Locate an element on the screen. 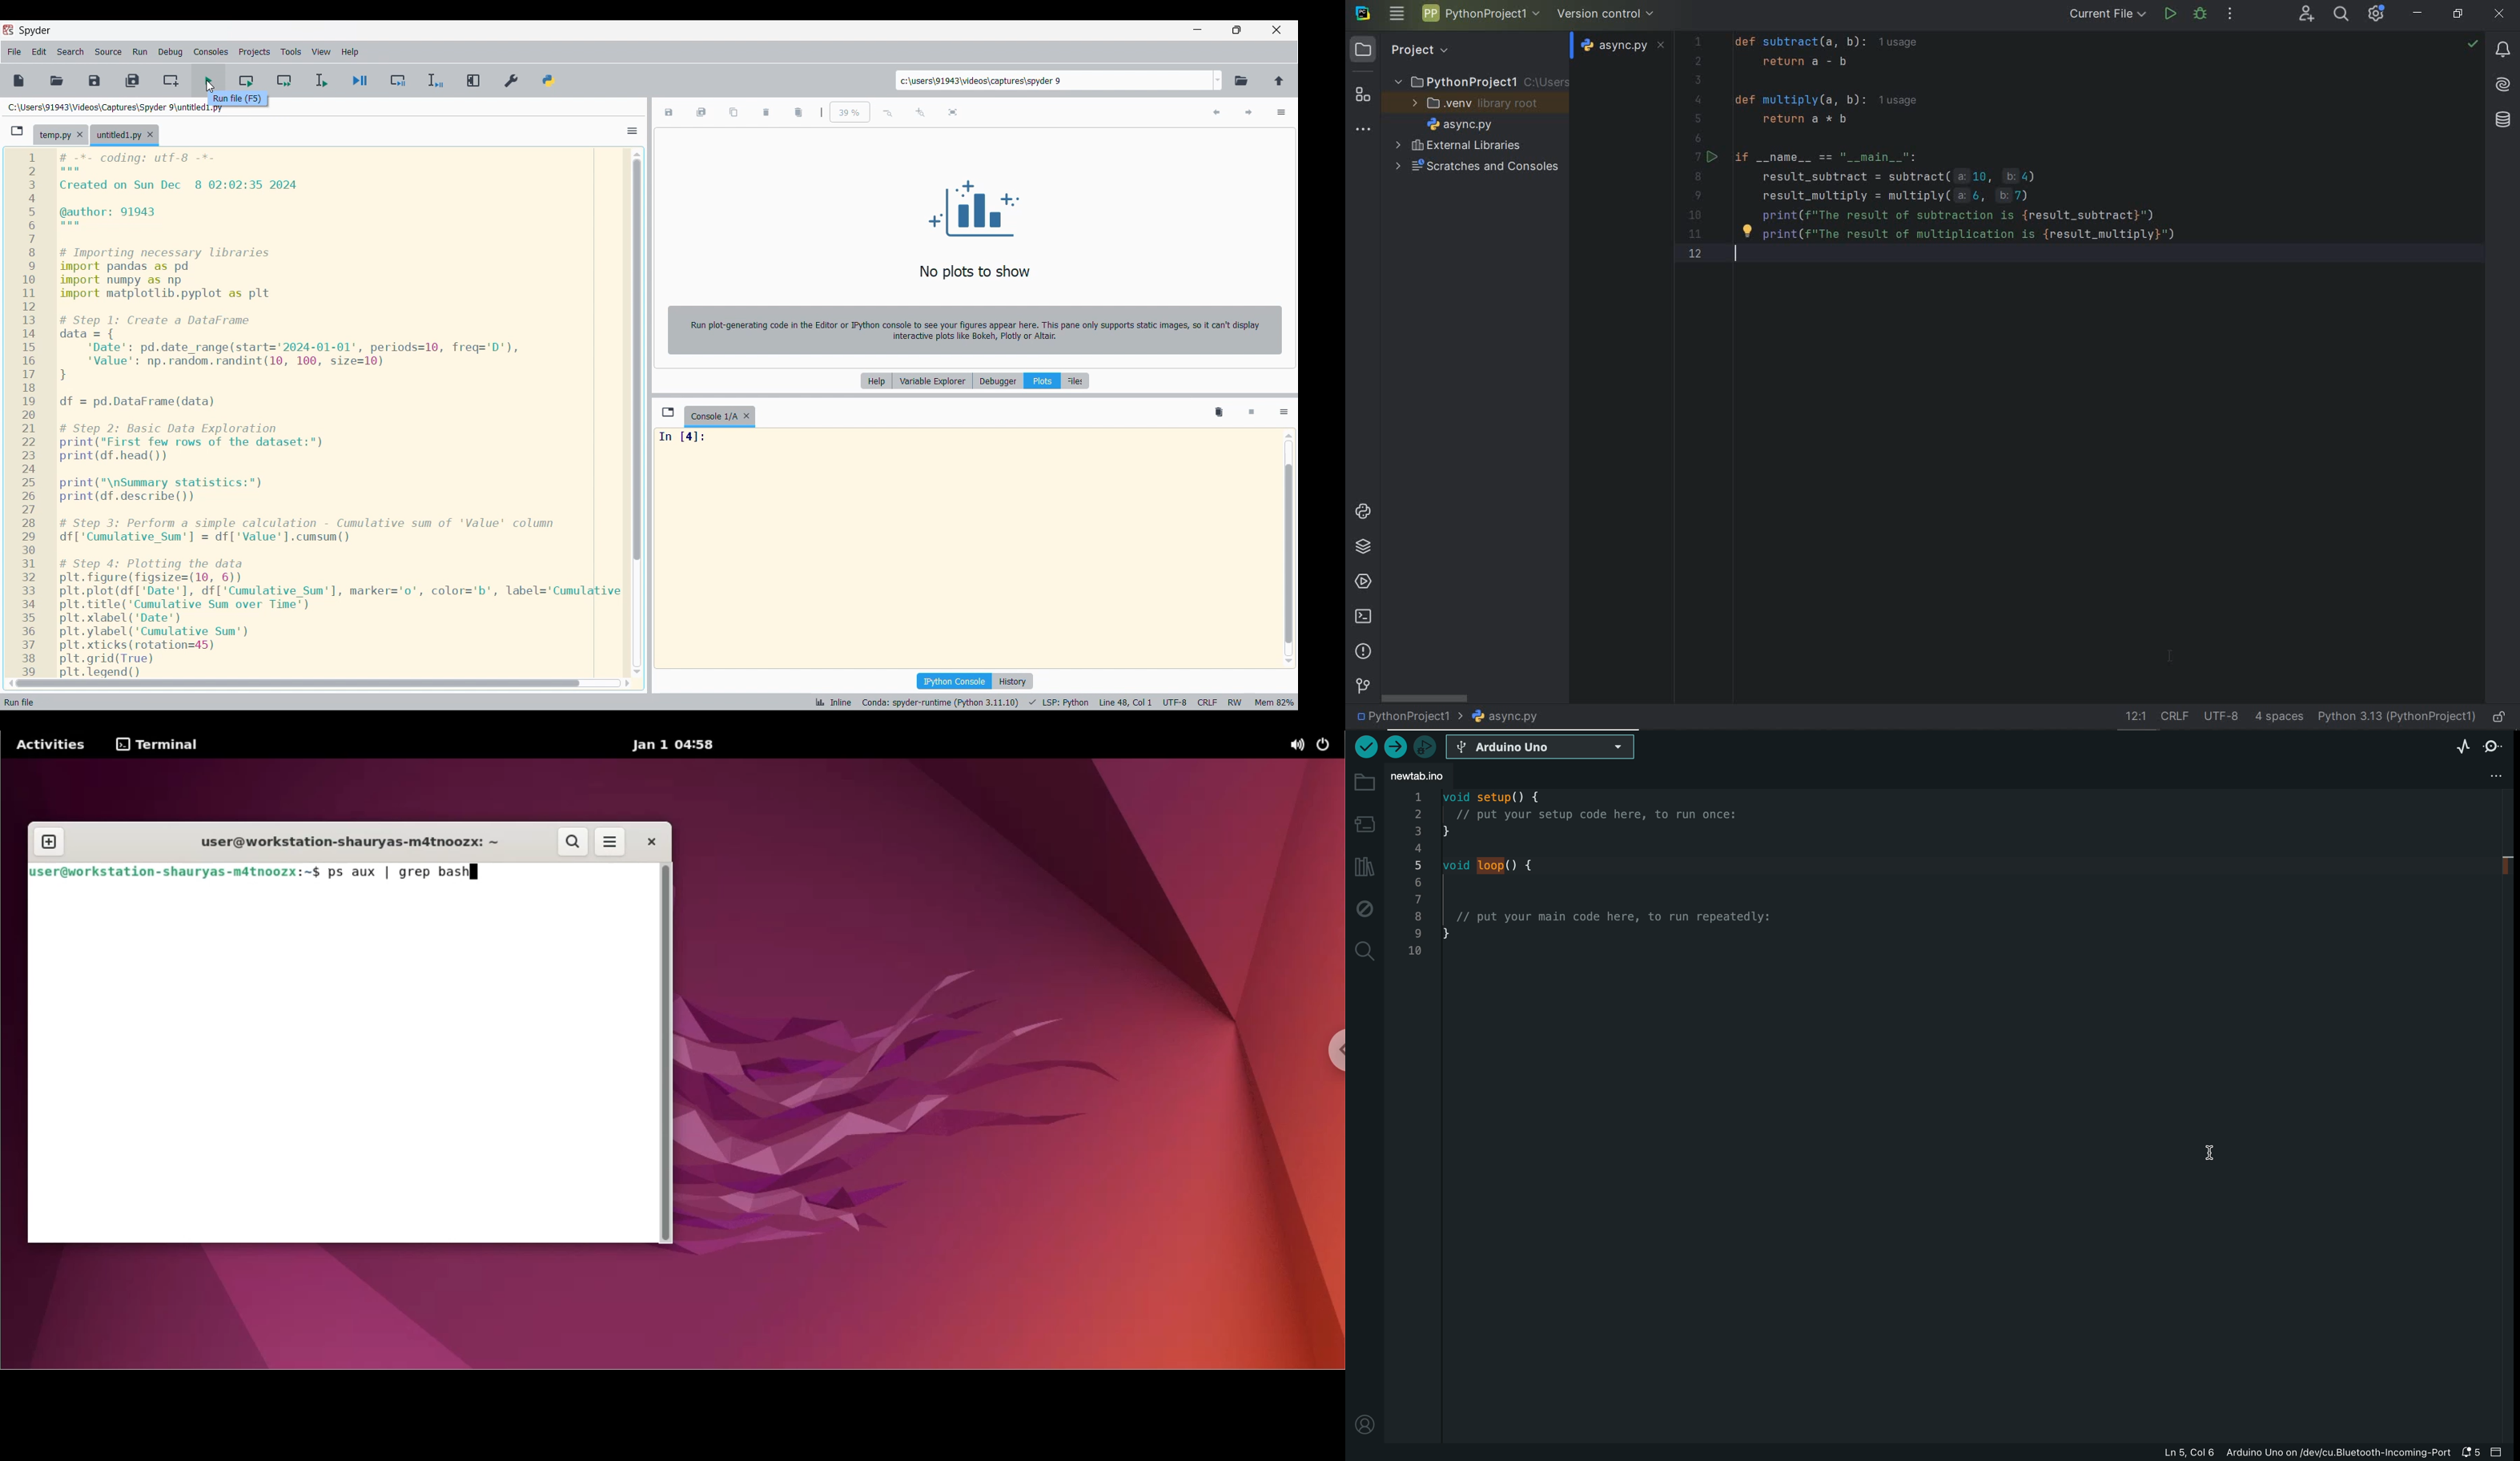 Image resolution: width=2520 pixels, height=1484 pixels. Debug cell is located at coordinates (400, 80).